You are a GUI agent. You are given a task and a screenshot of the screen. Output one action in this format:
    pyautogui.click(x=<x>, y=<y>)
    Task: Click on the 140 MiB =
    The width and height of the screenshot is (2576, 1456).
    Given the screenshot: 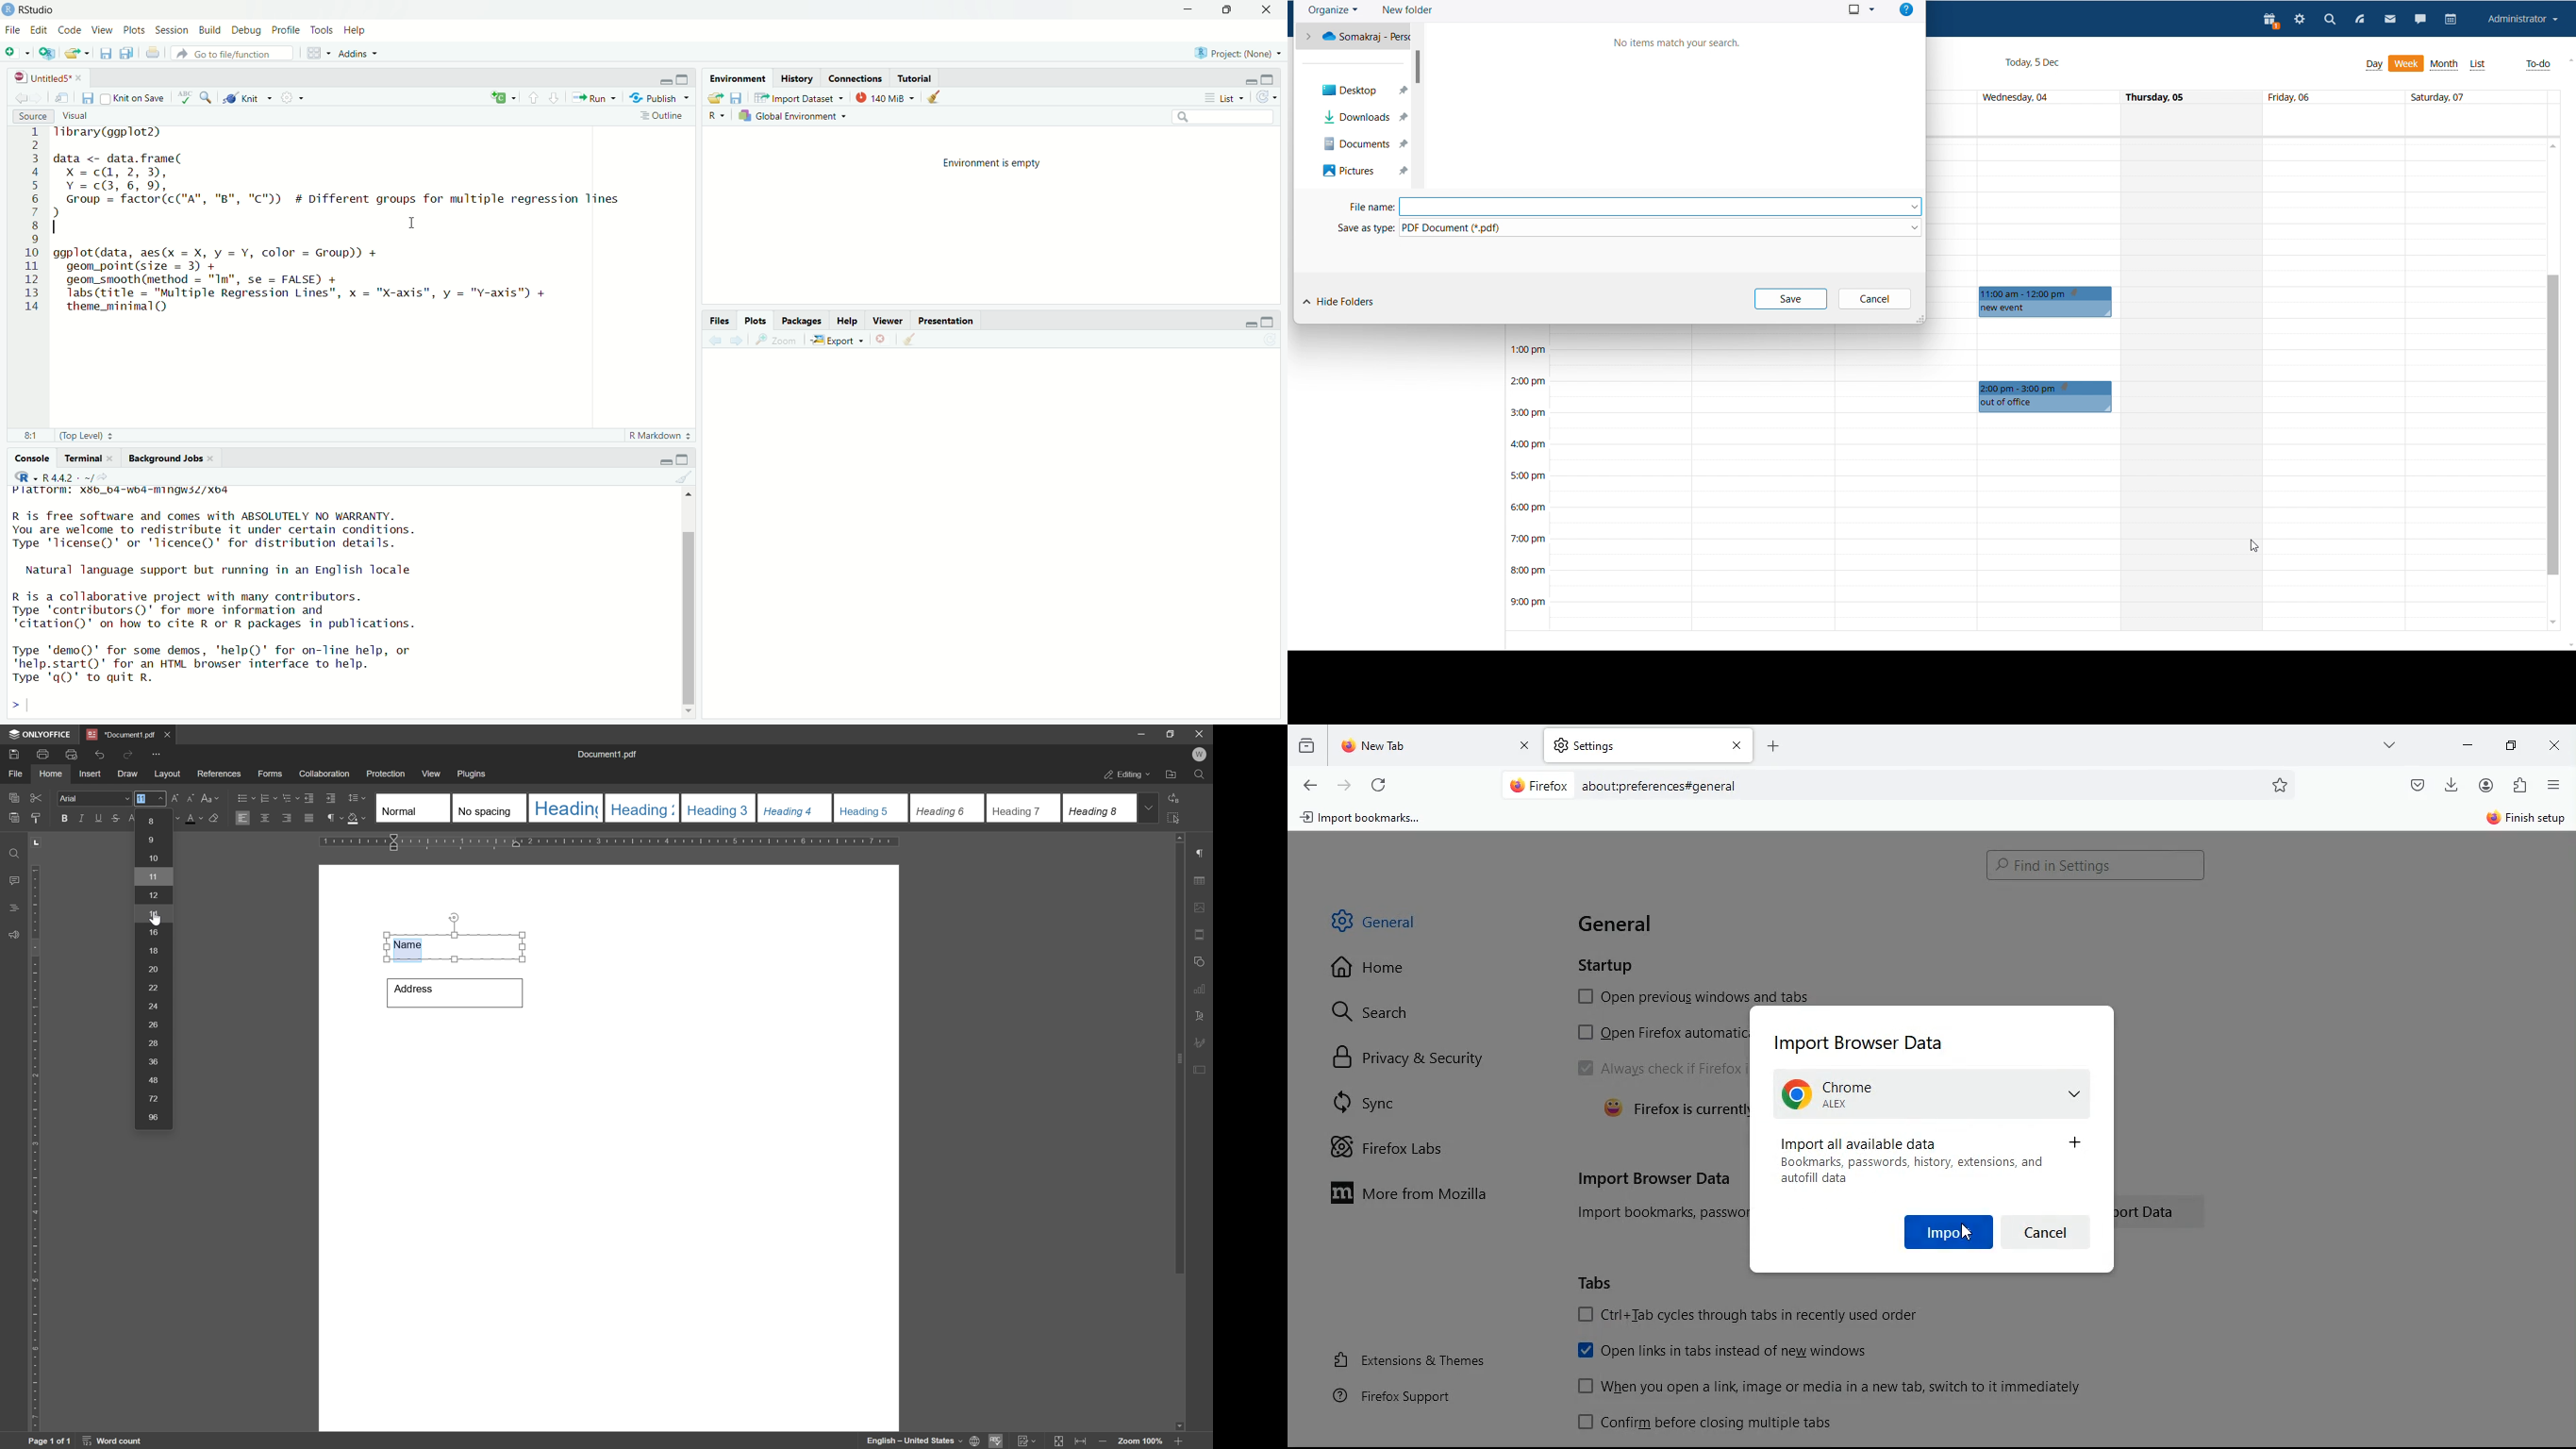 What is the action you would take?
    pyautogui.click(x=883, y=97)
    